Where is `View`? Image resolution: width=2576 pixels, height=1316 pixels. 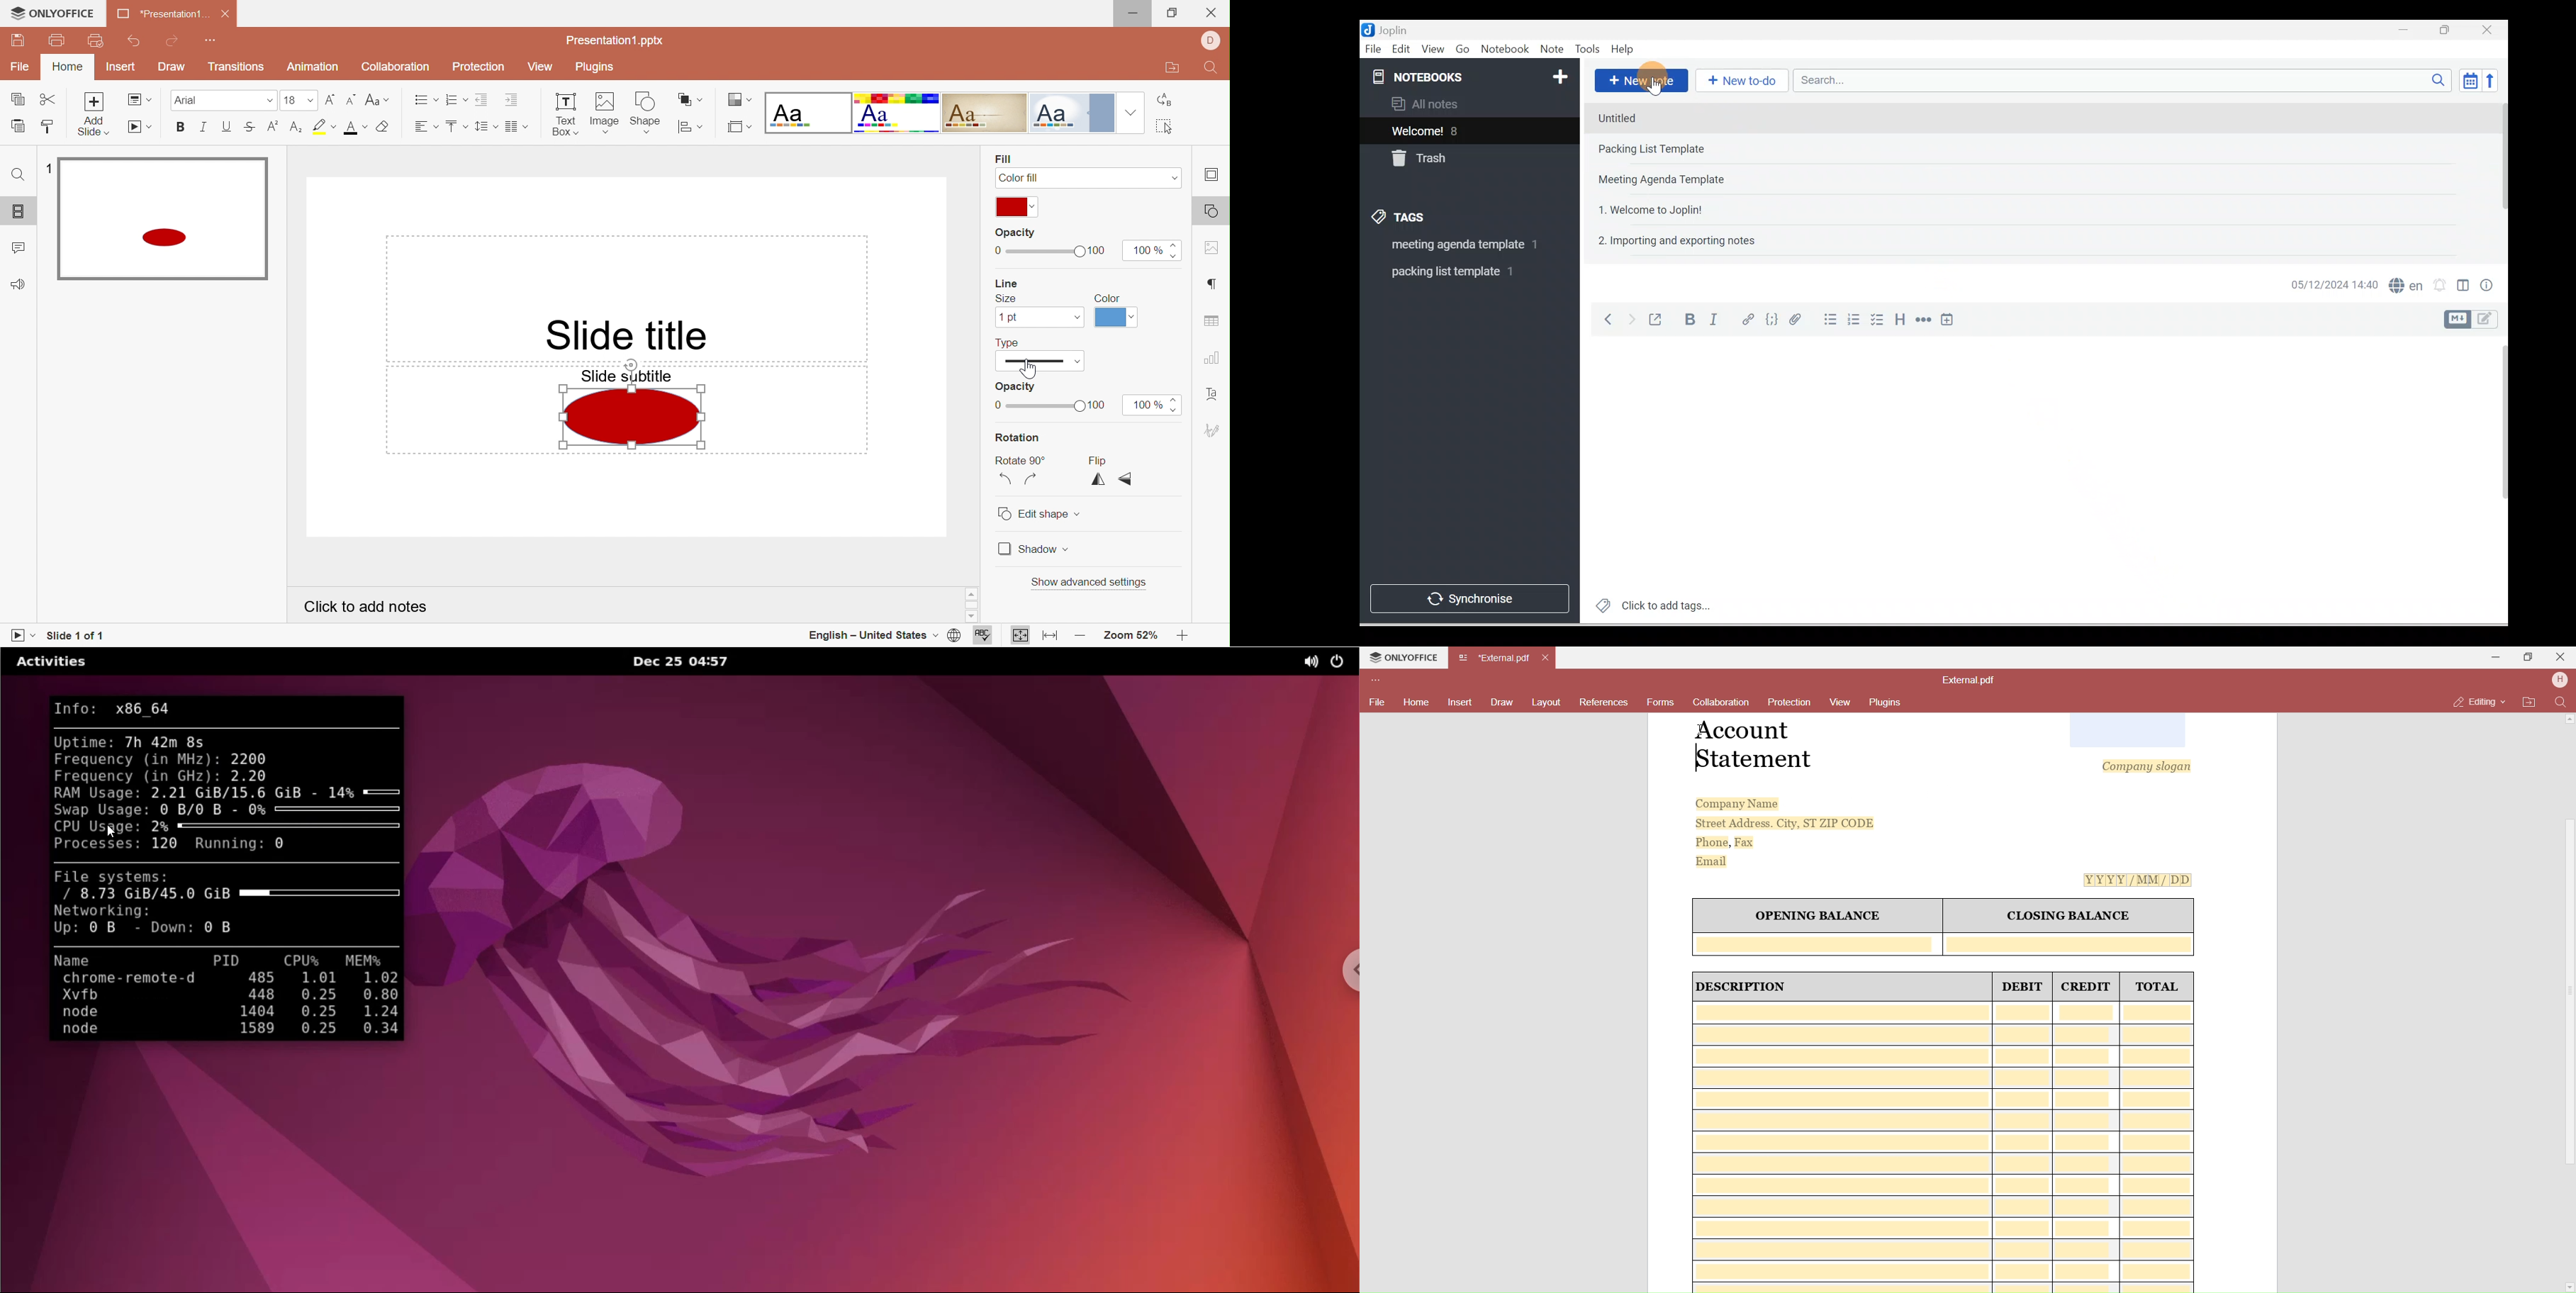
View is located at coordinates (1433, 50).